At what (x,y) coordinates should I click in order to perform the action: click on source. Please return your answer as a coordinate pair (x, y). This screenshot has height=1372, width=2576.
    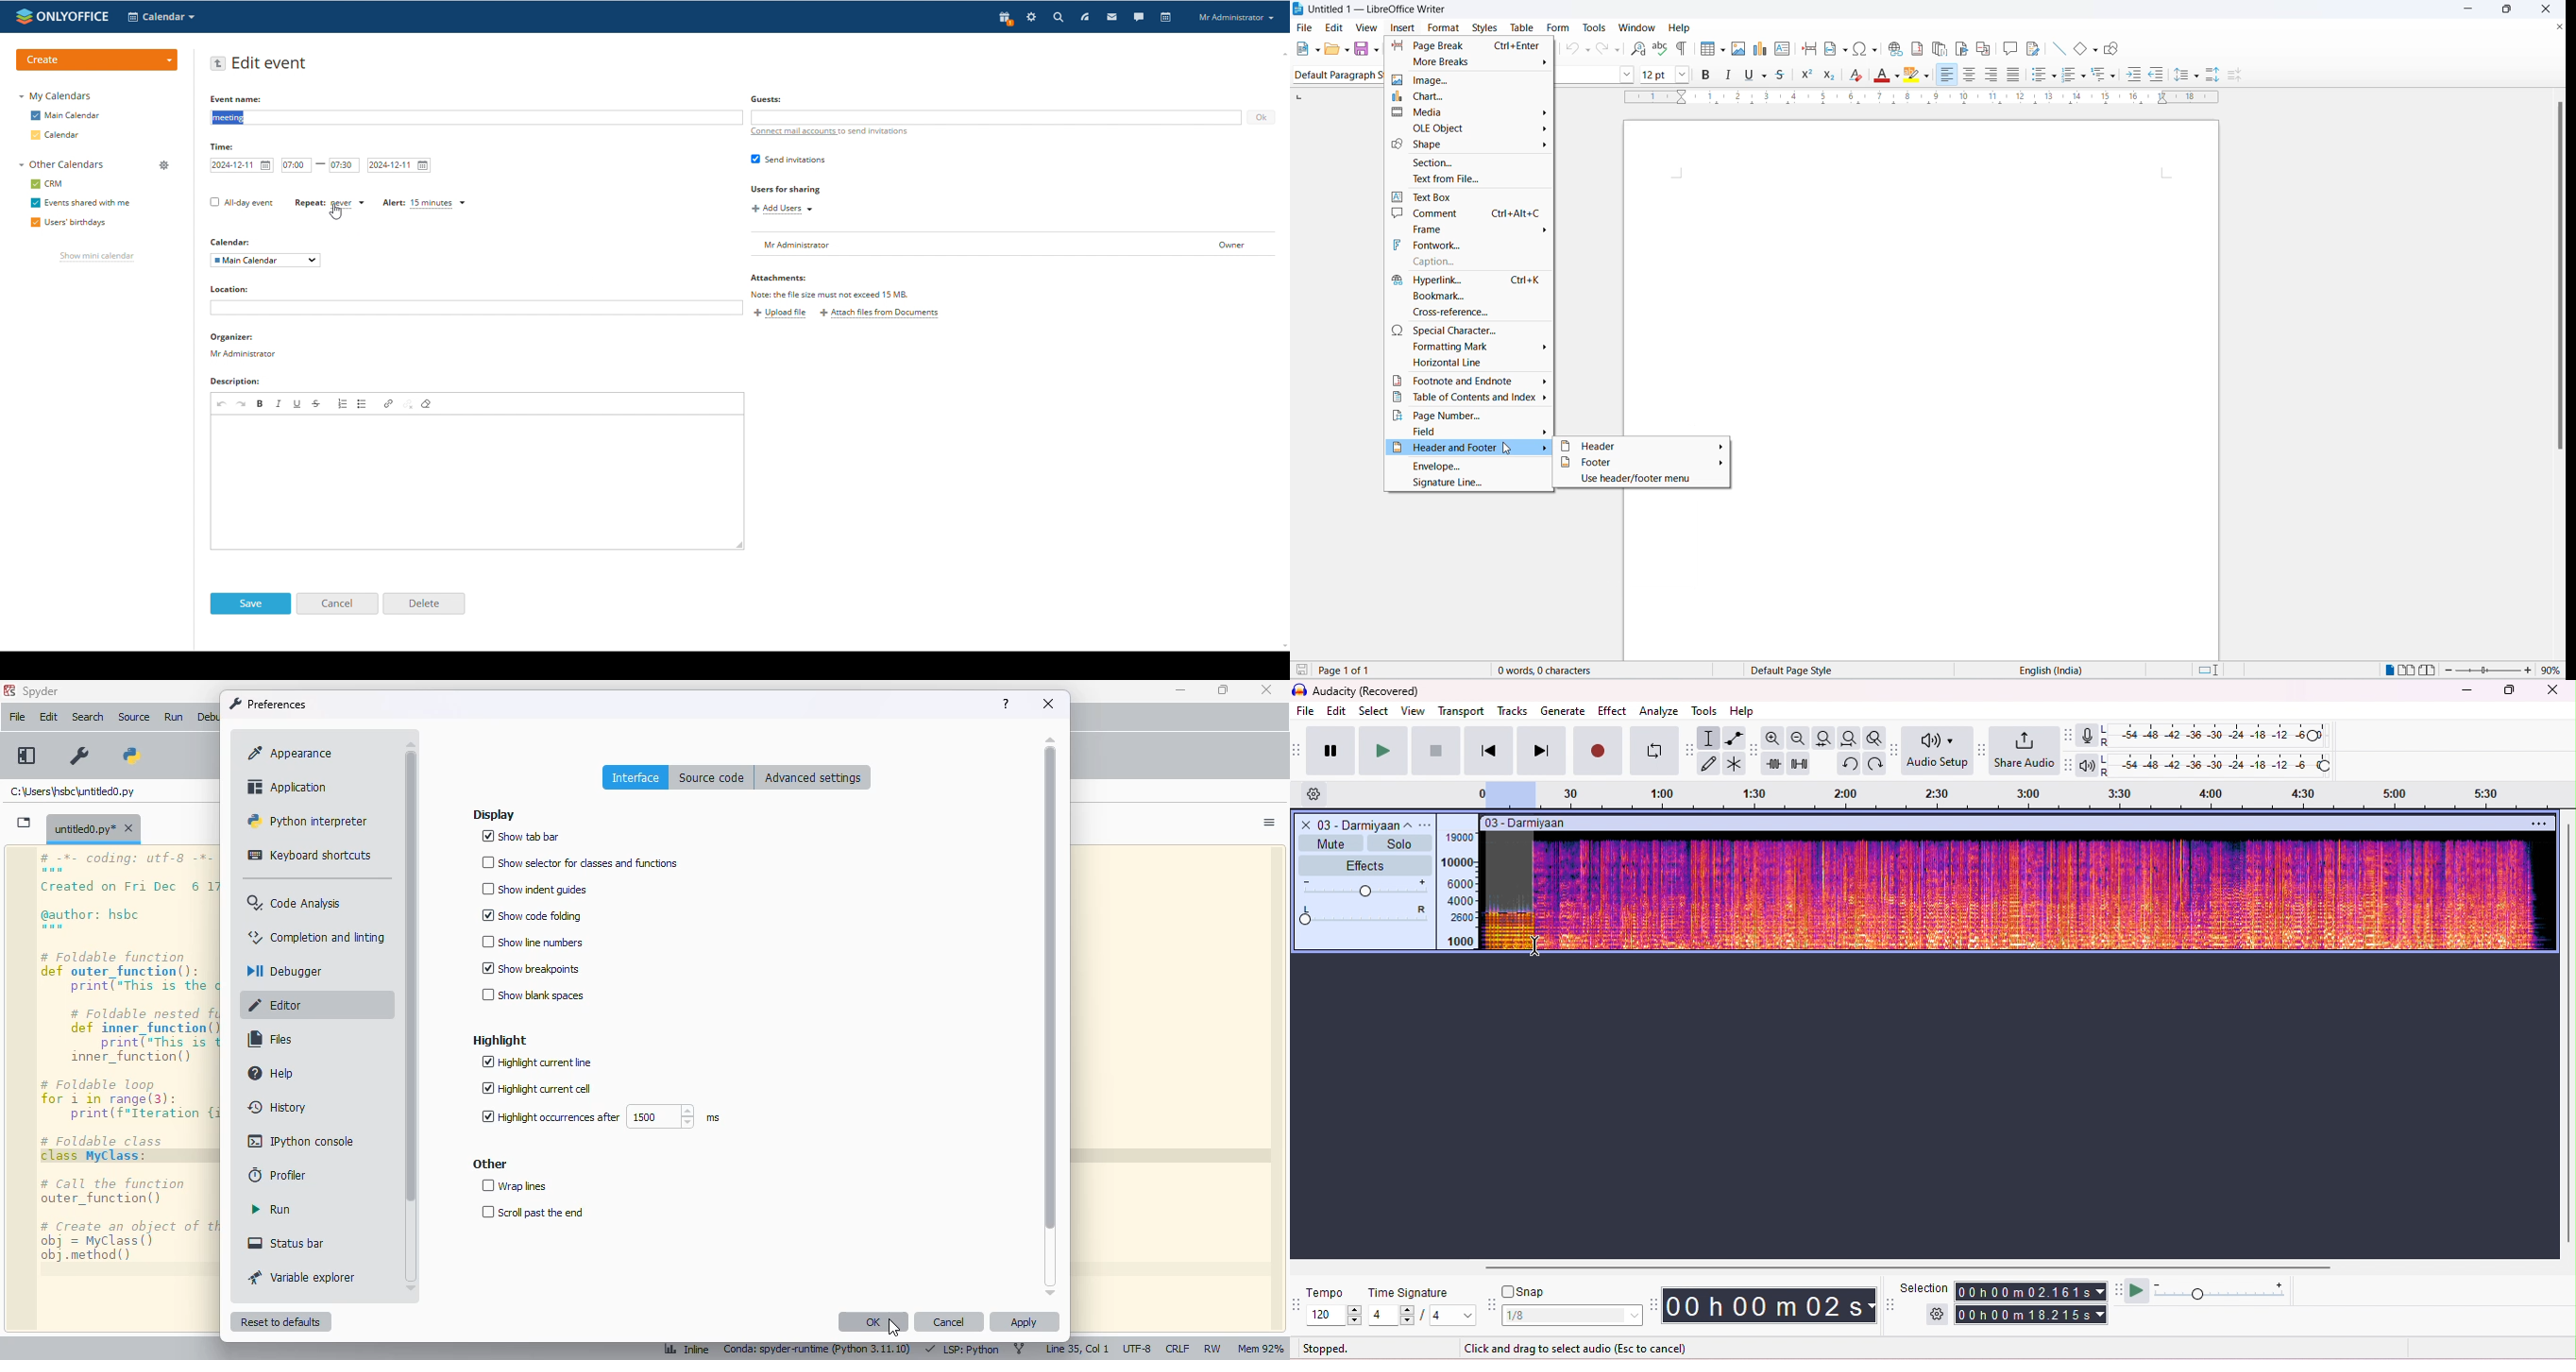
    Looking at the image, I should click on (134, 717).